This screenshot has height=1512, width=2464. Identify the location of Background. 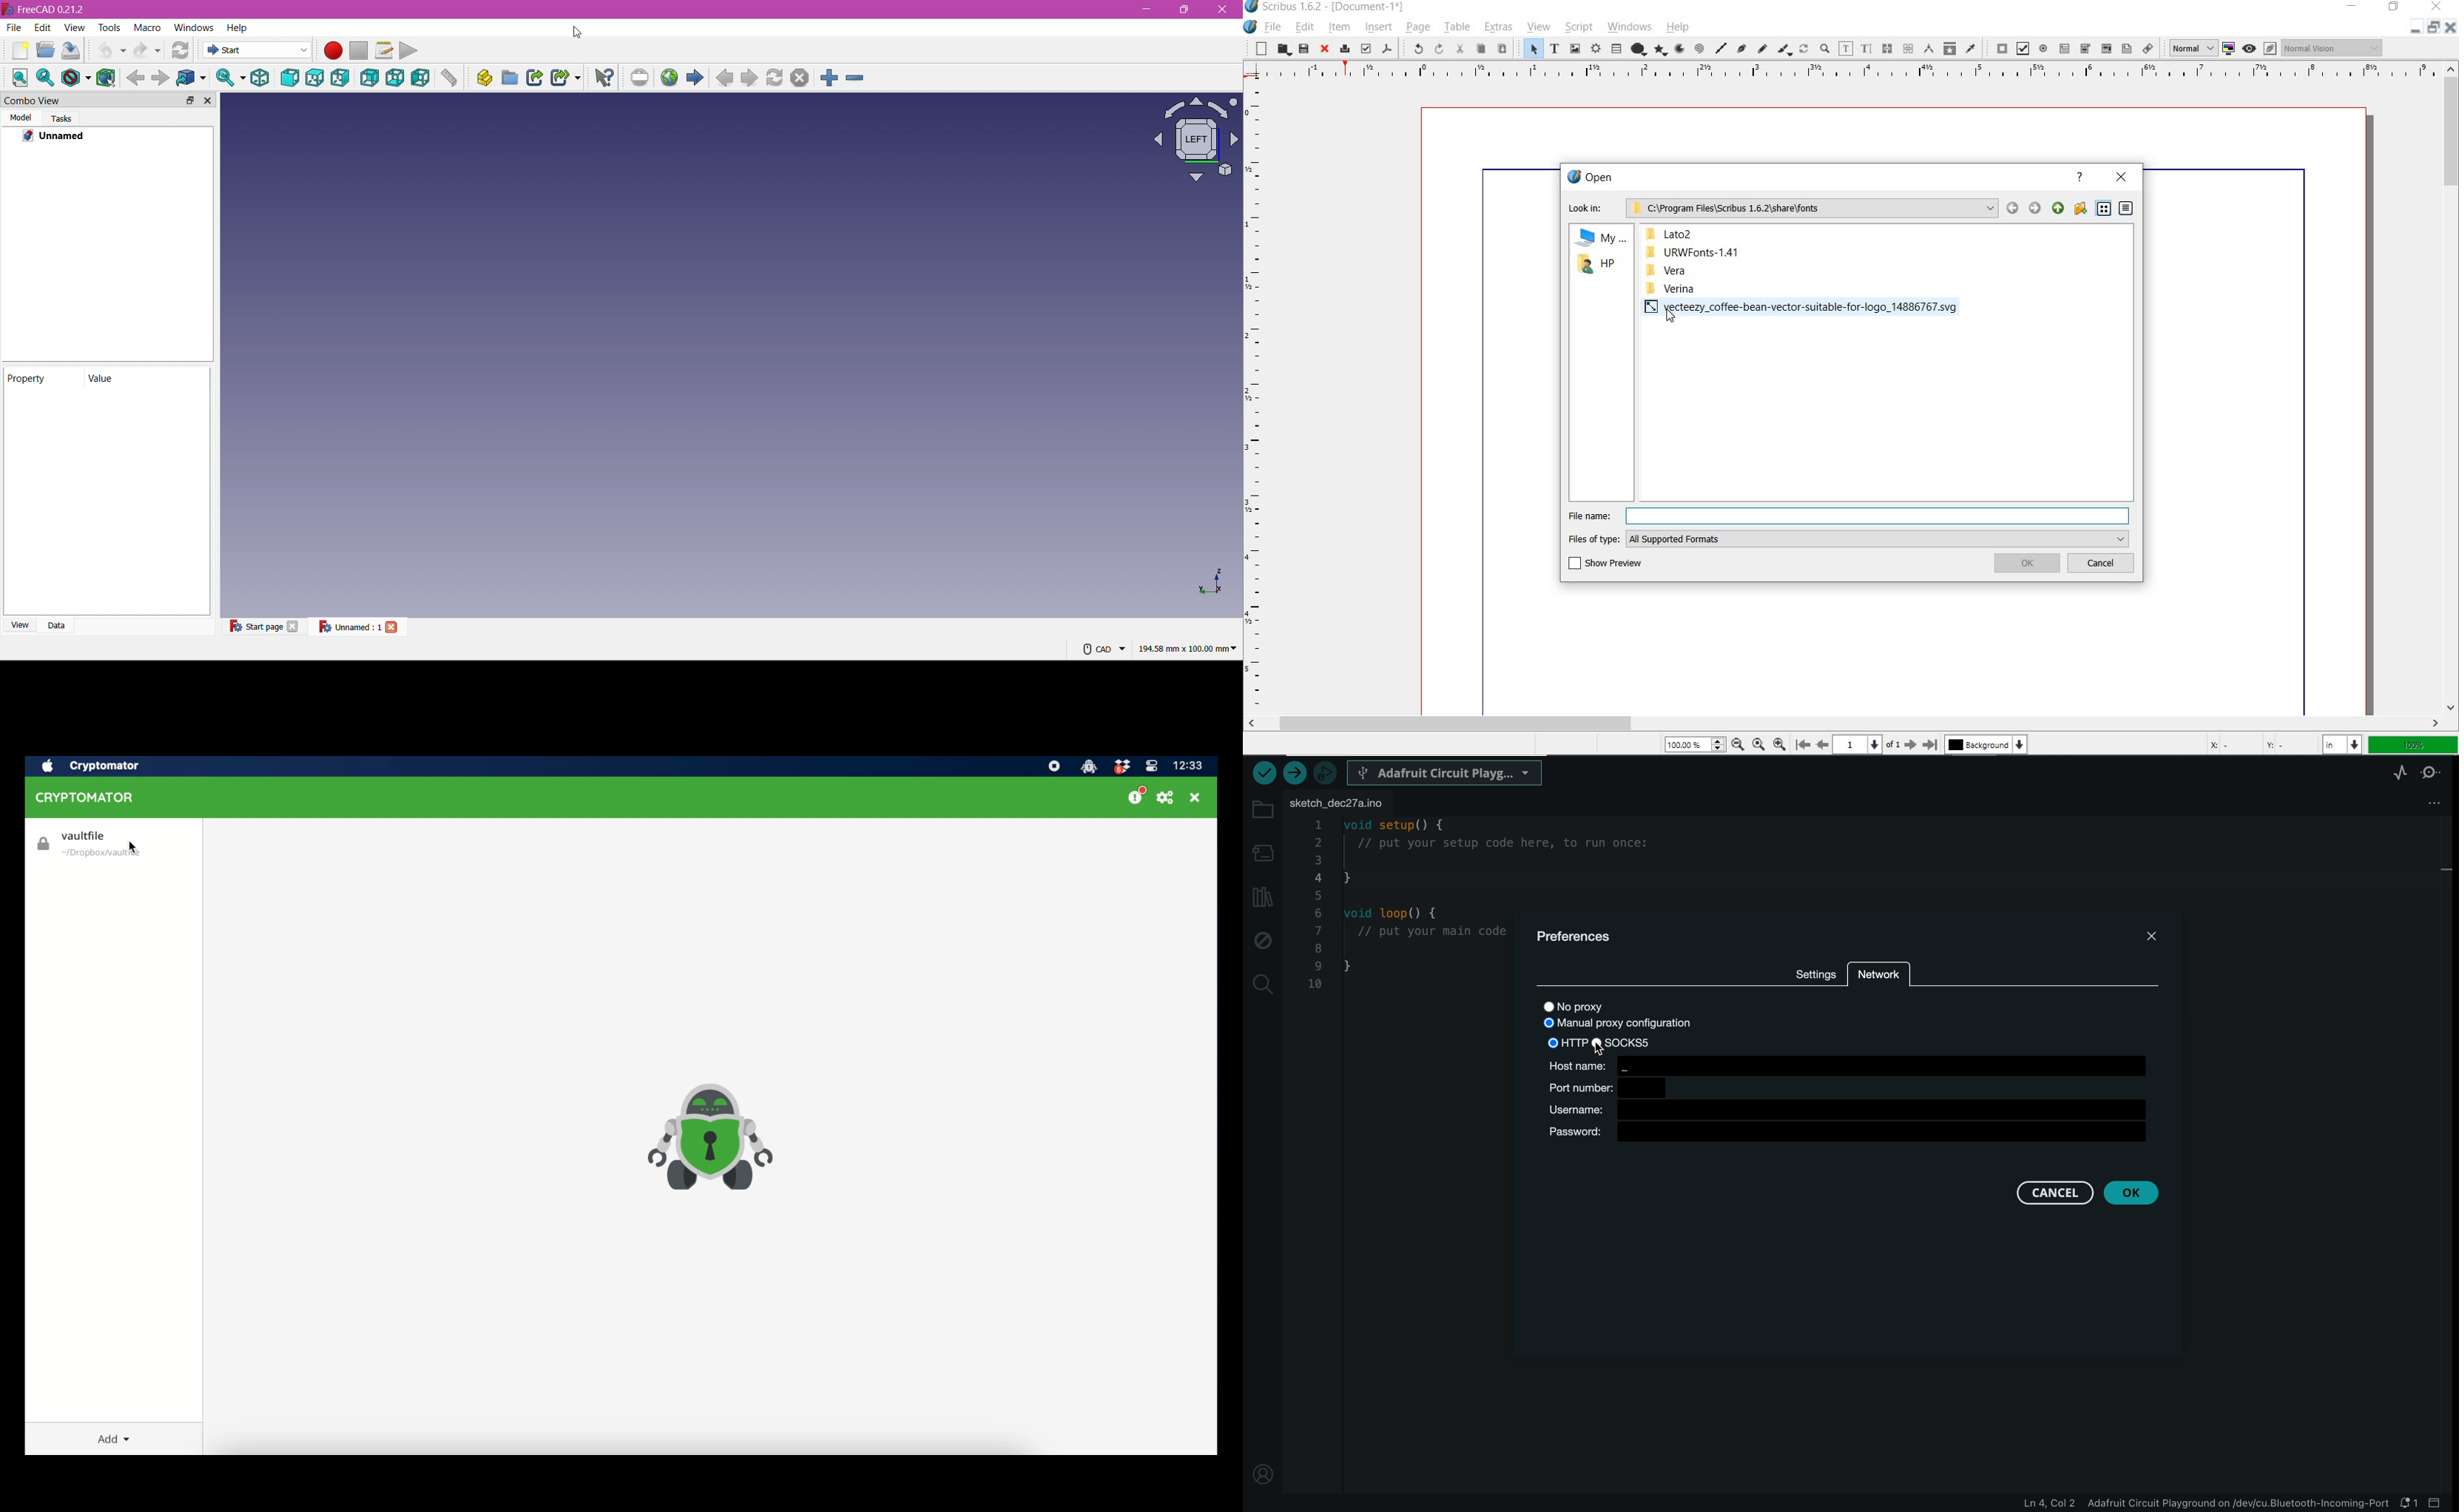
(1986, 746).